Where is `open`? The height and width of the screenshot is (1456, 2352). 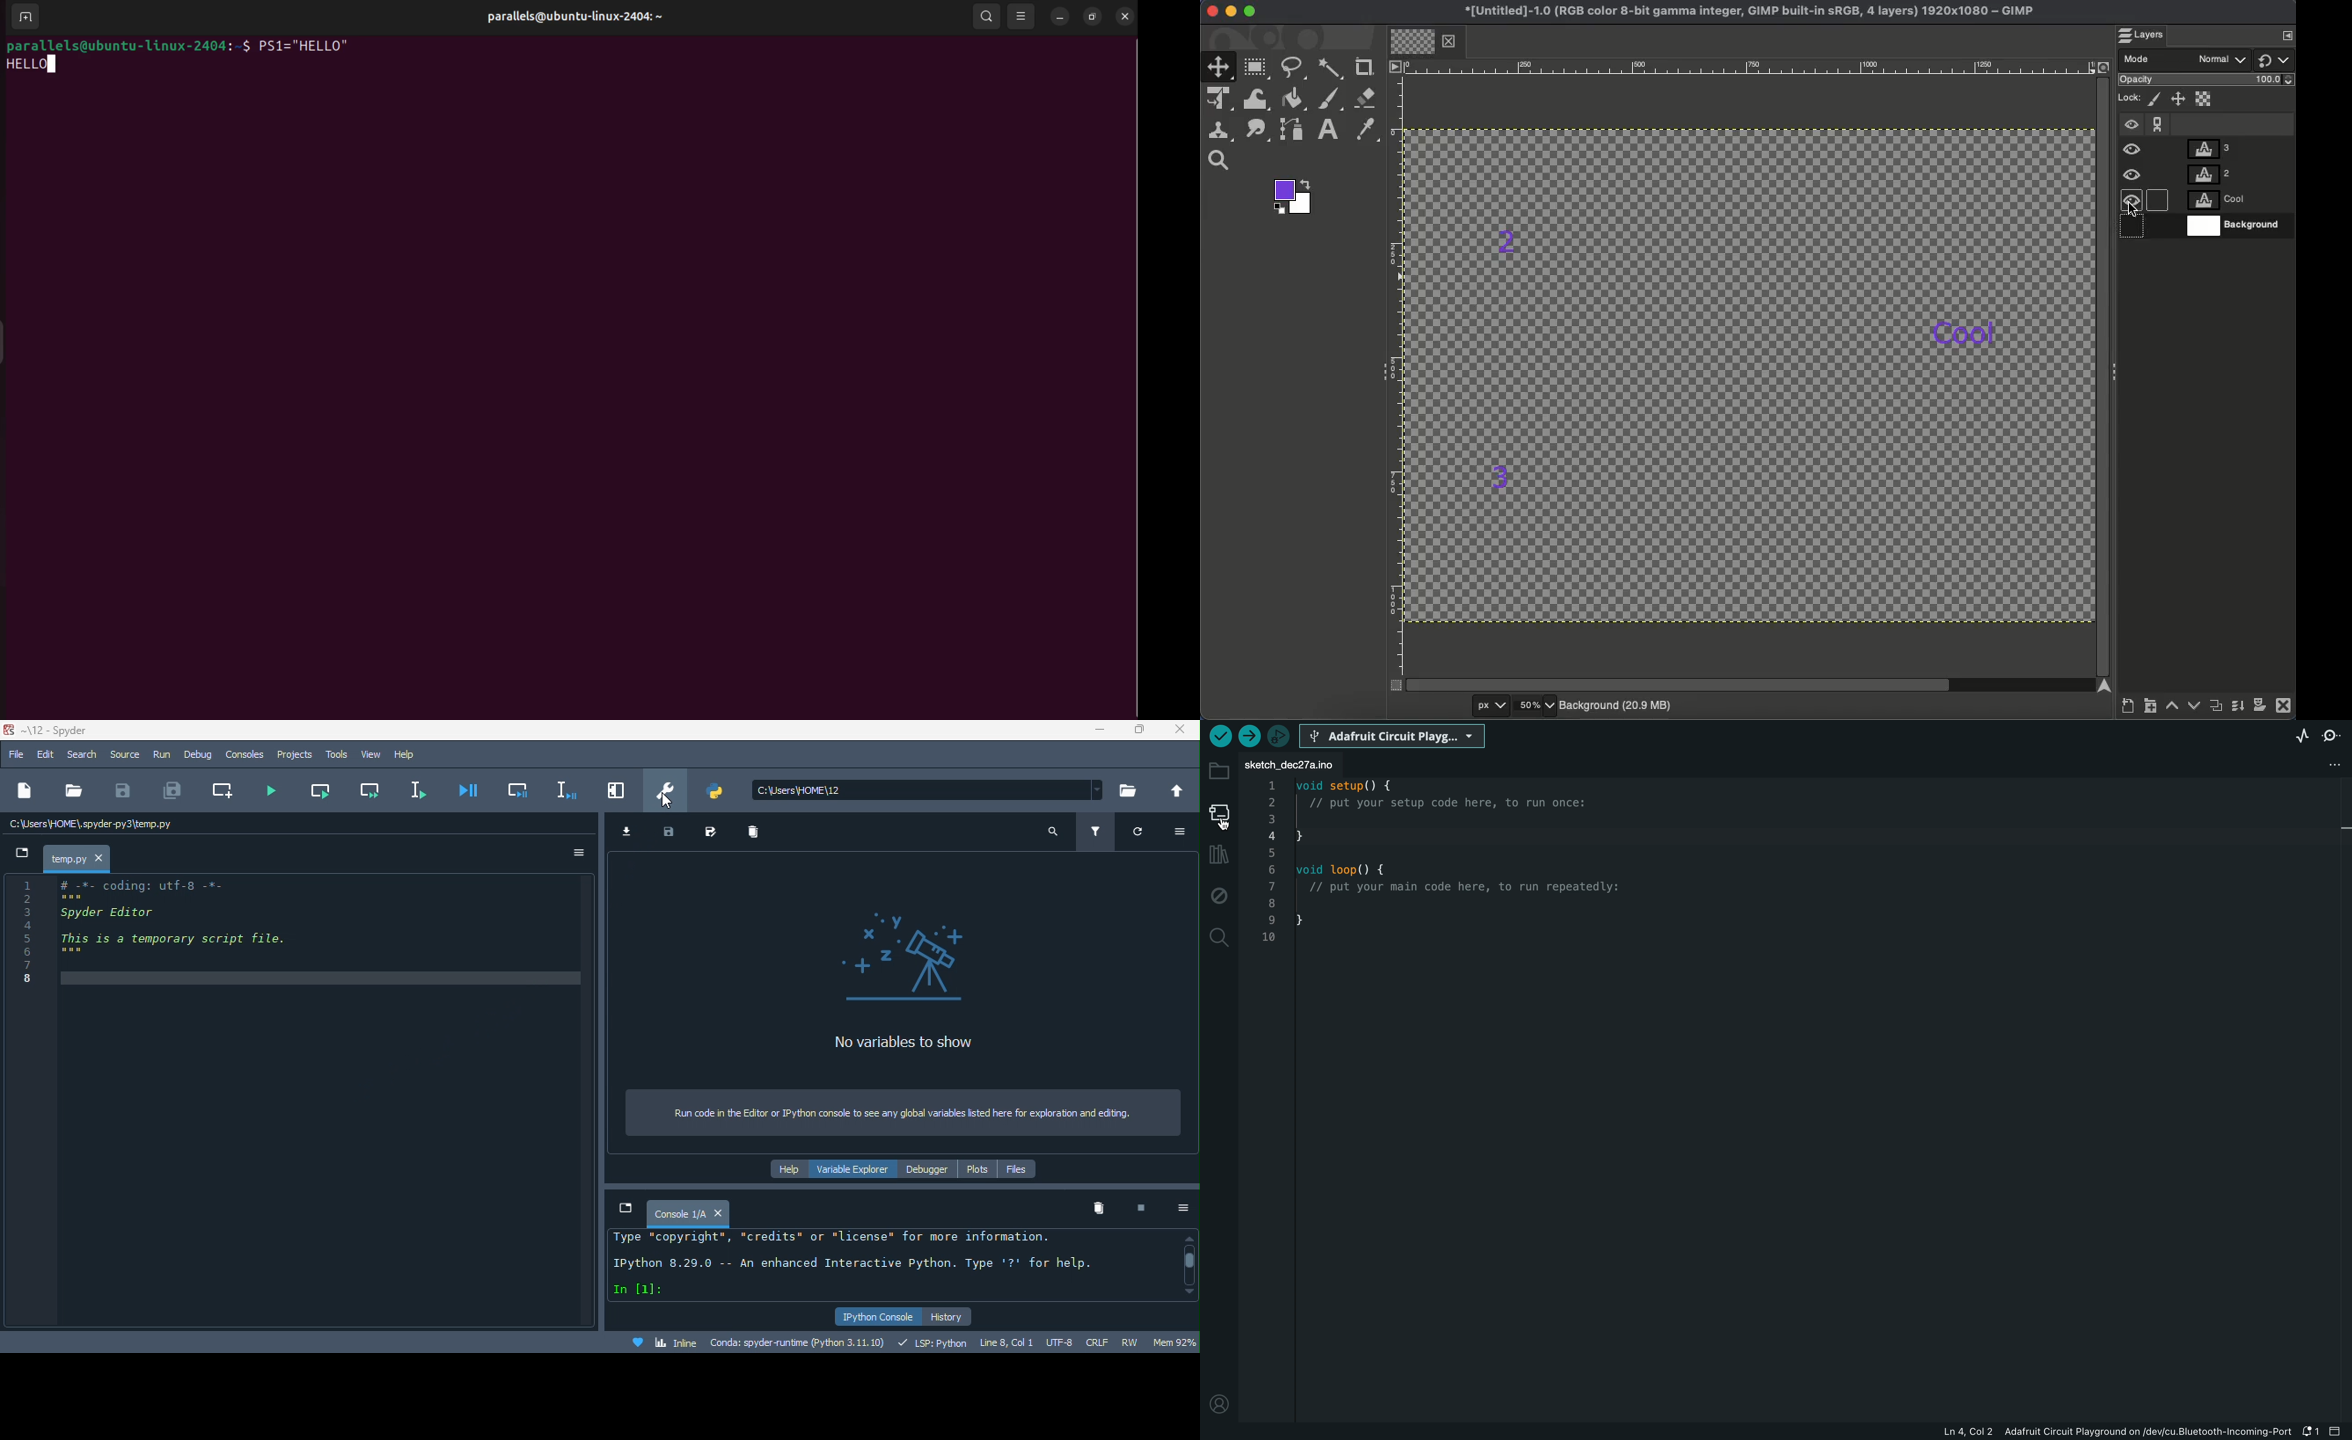
open is located at coordinates (73, 791).